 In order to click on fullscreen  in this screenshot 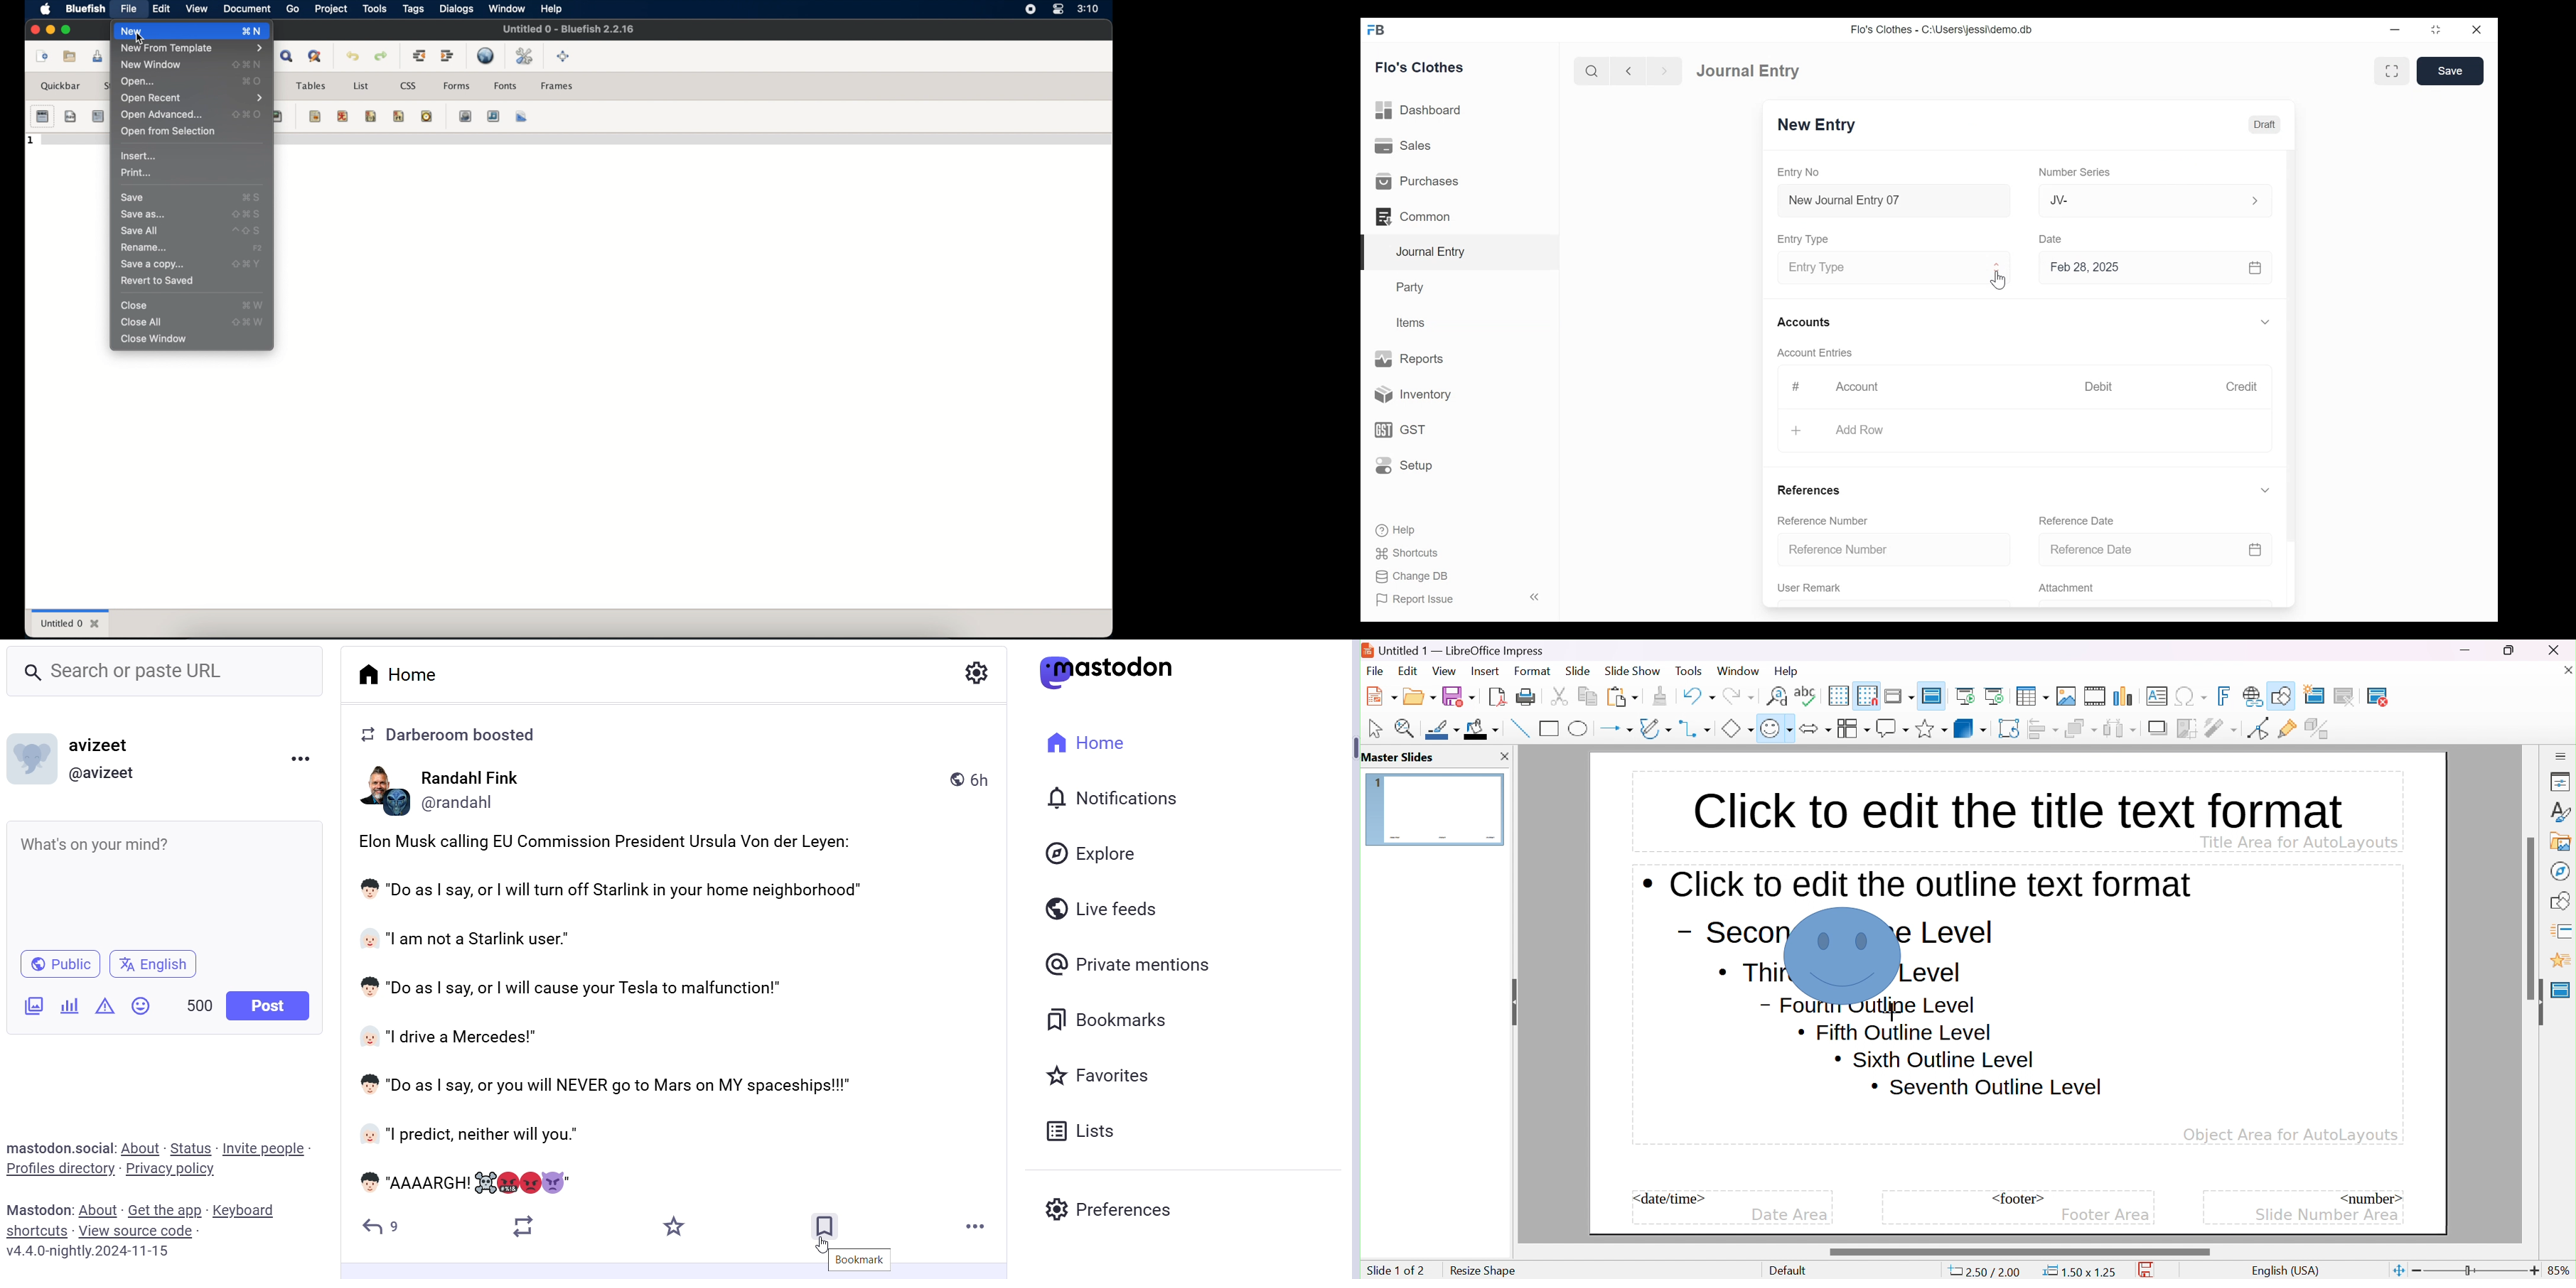, I will do `click(563, 56)`.